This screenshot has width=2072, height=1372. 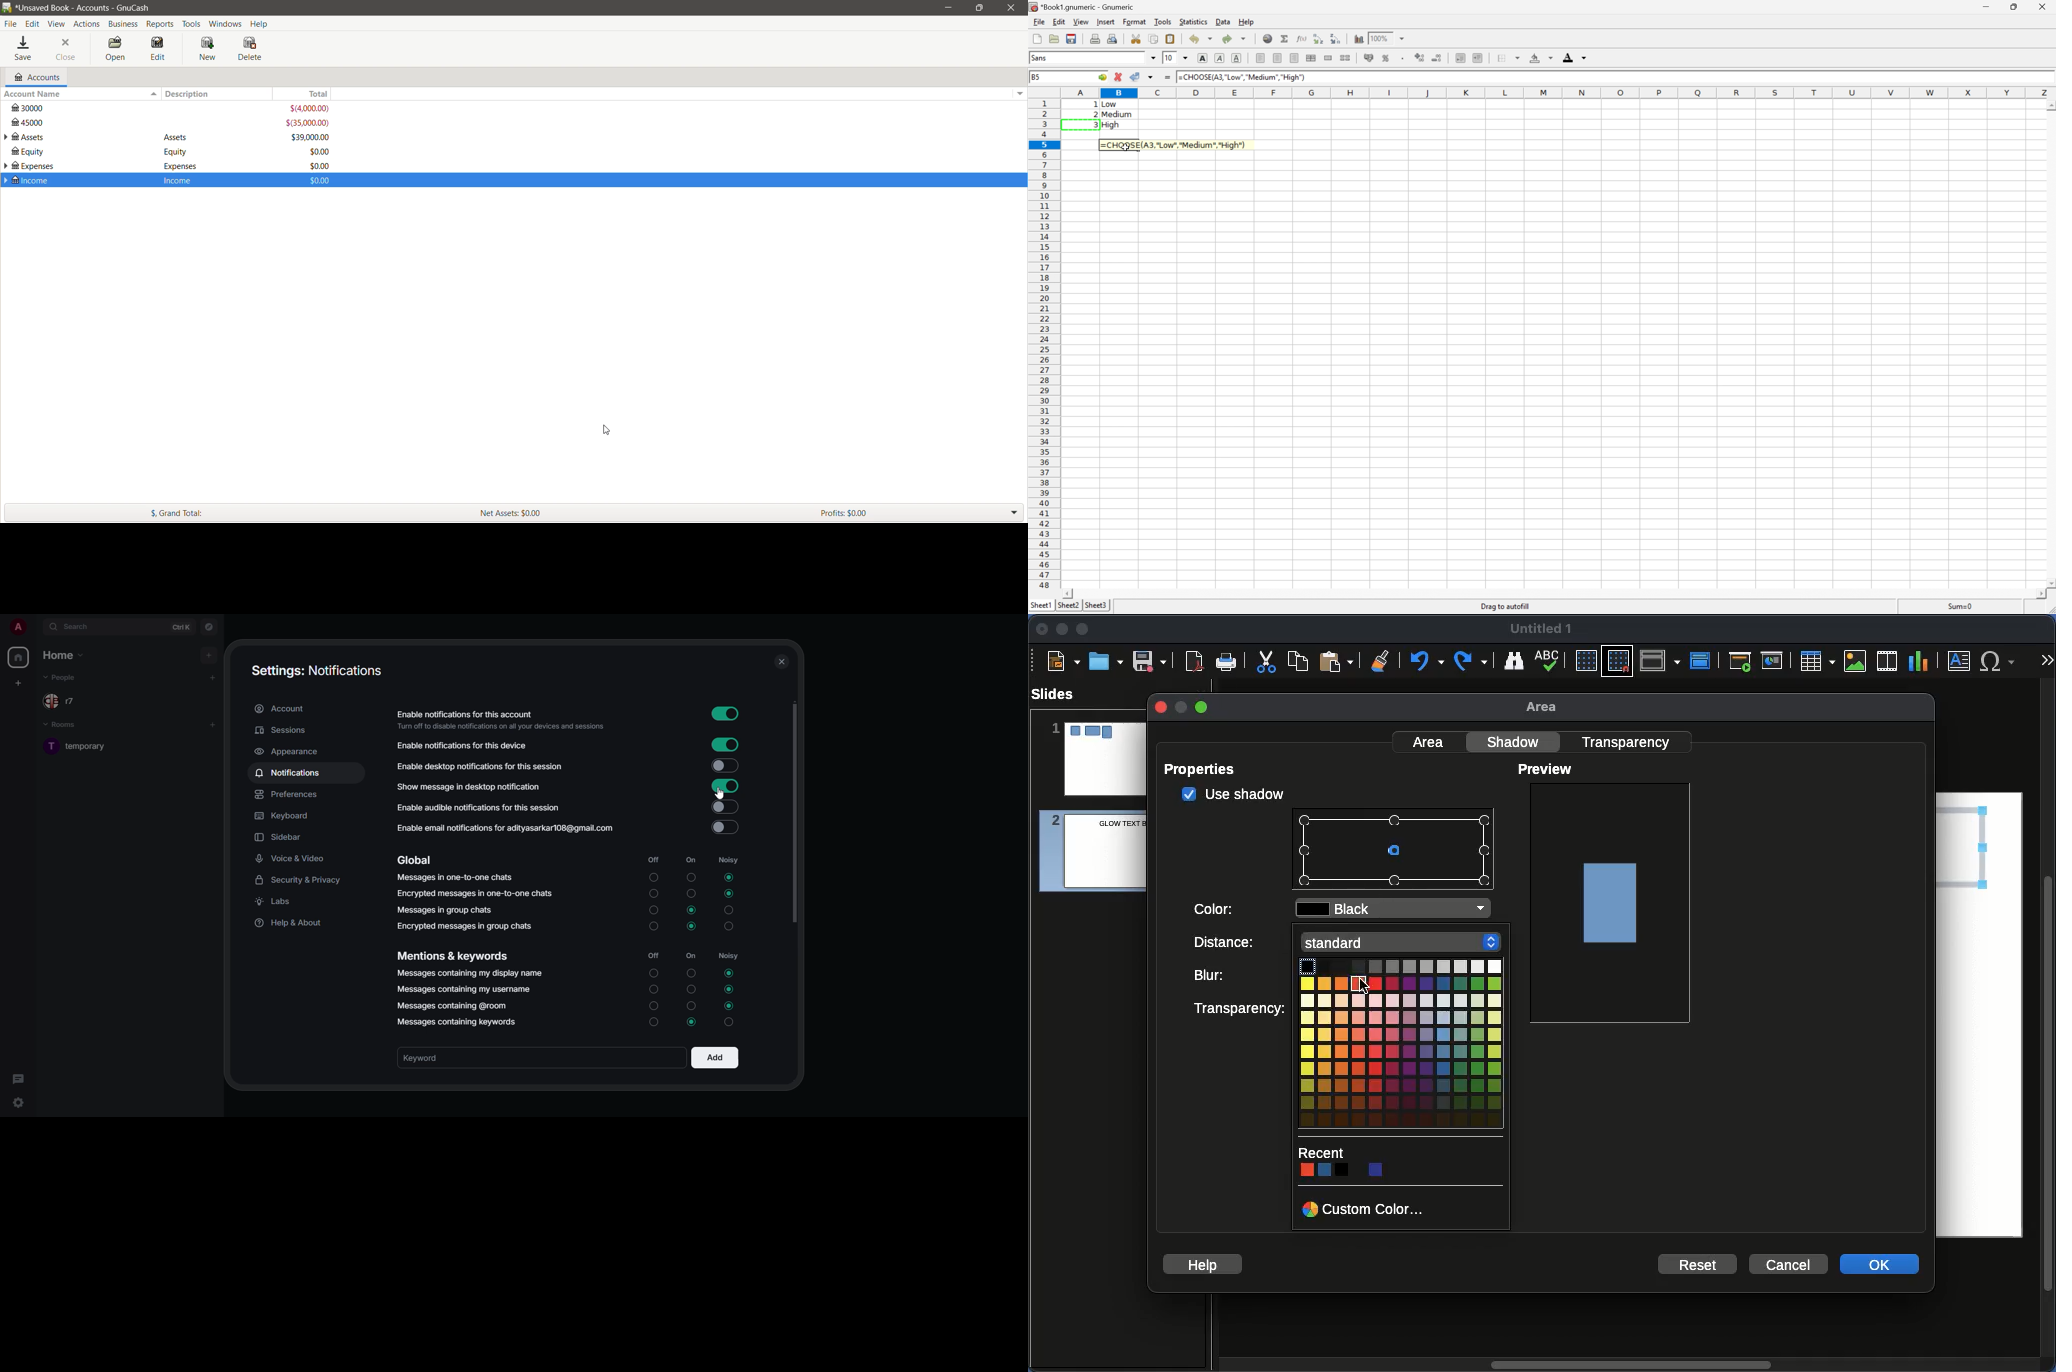 I want to click on View, so click(x=57, y=24).